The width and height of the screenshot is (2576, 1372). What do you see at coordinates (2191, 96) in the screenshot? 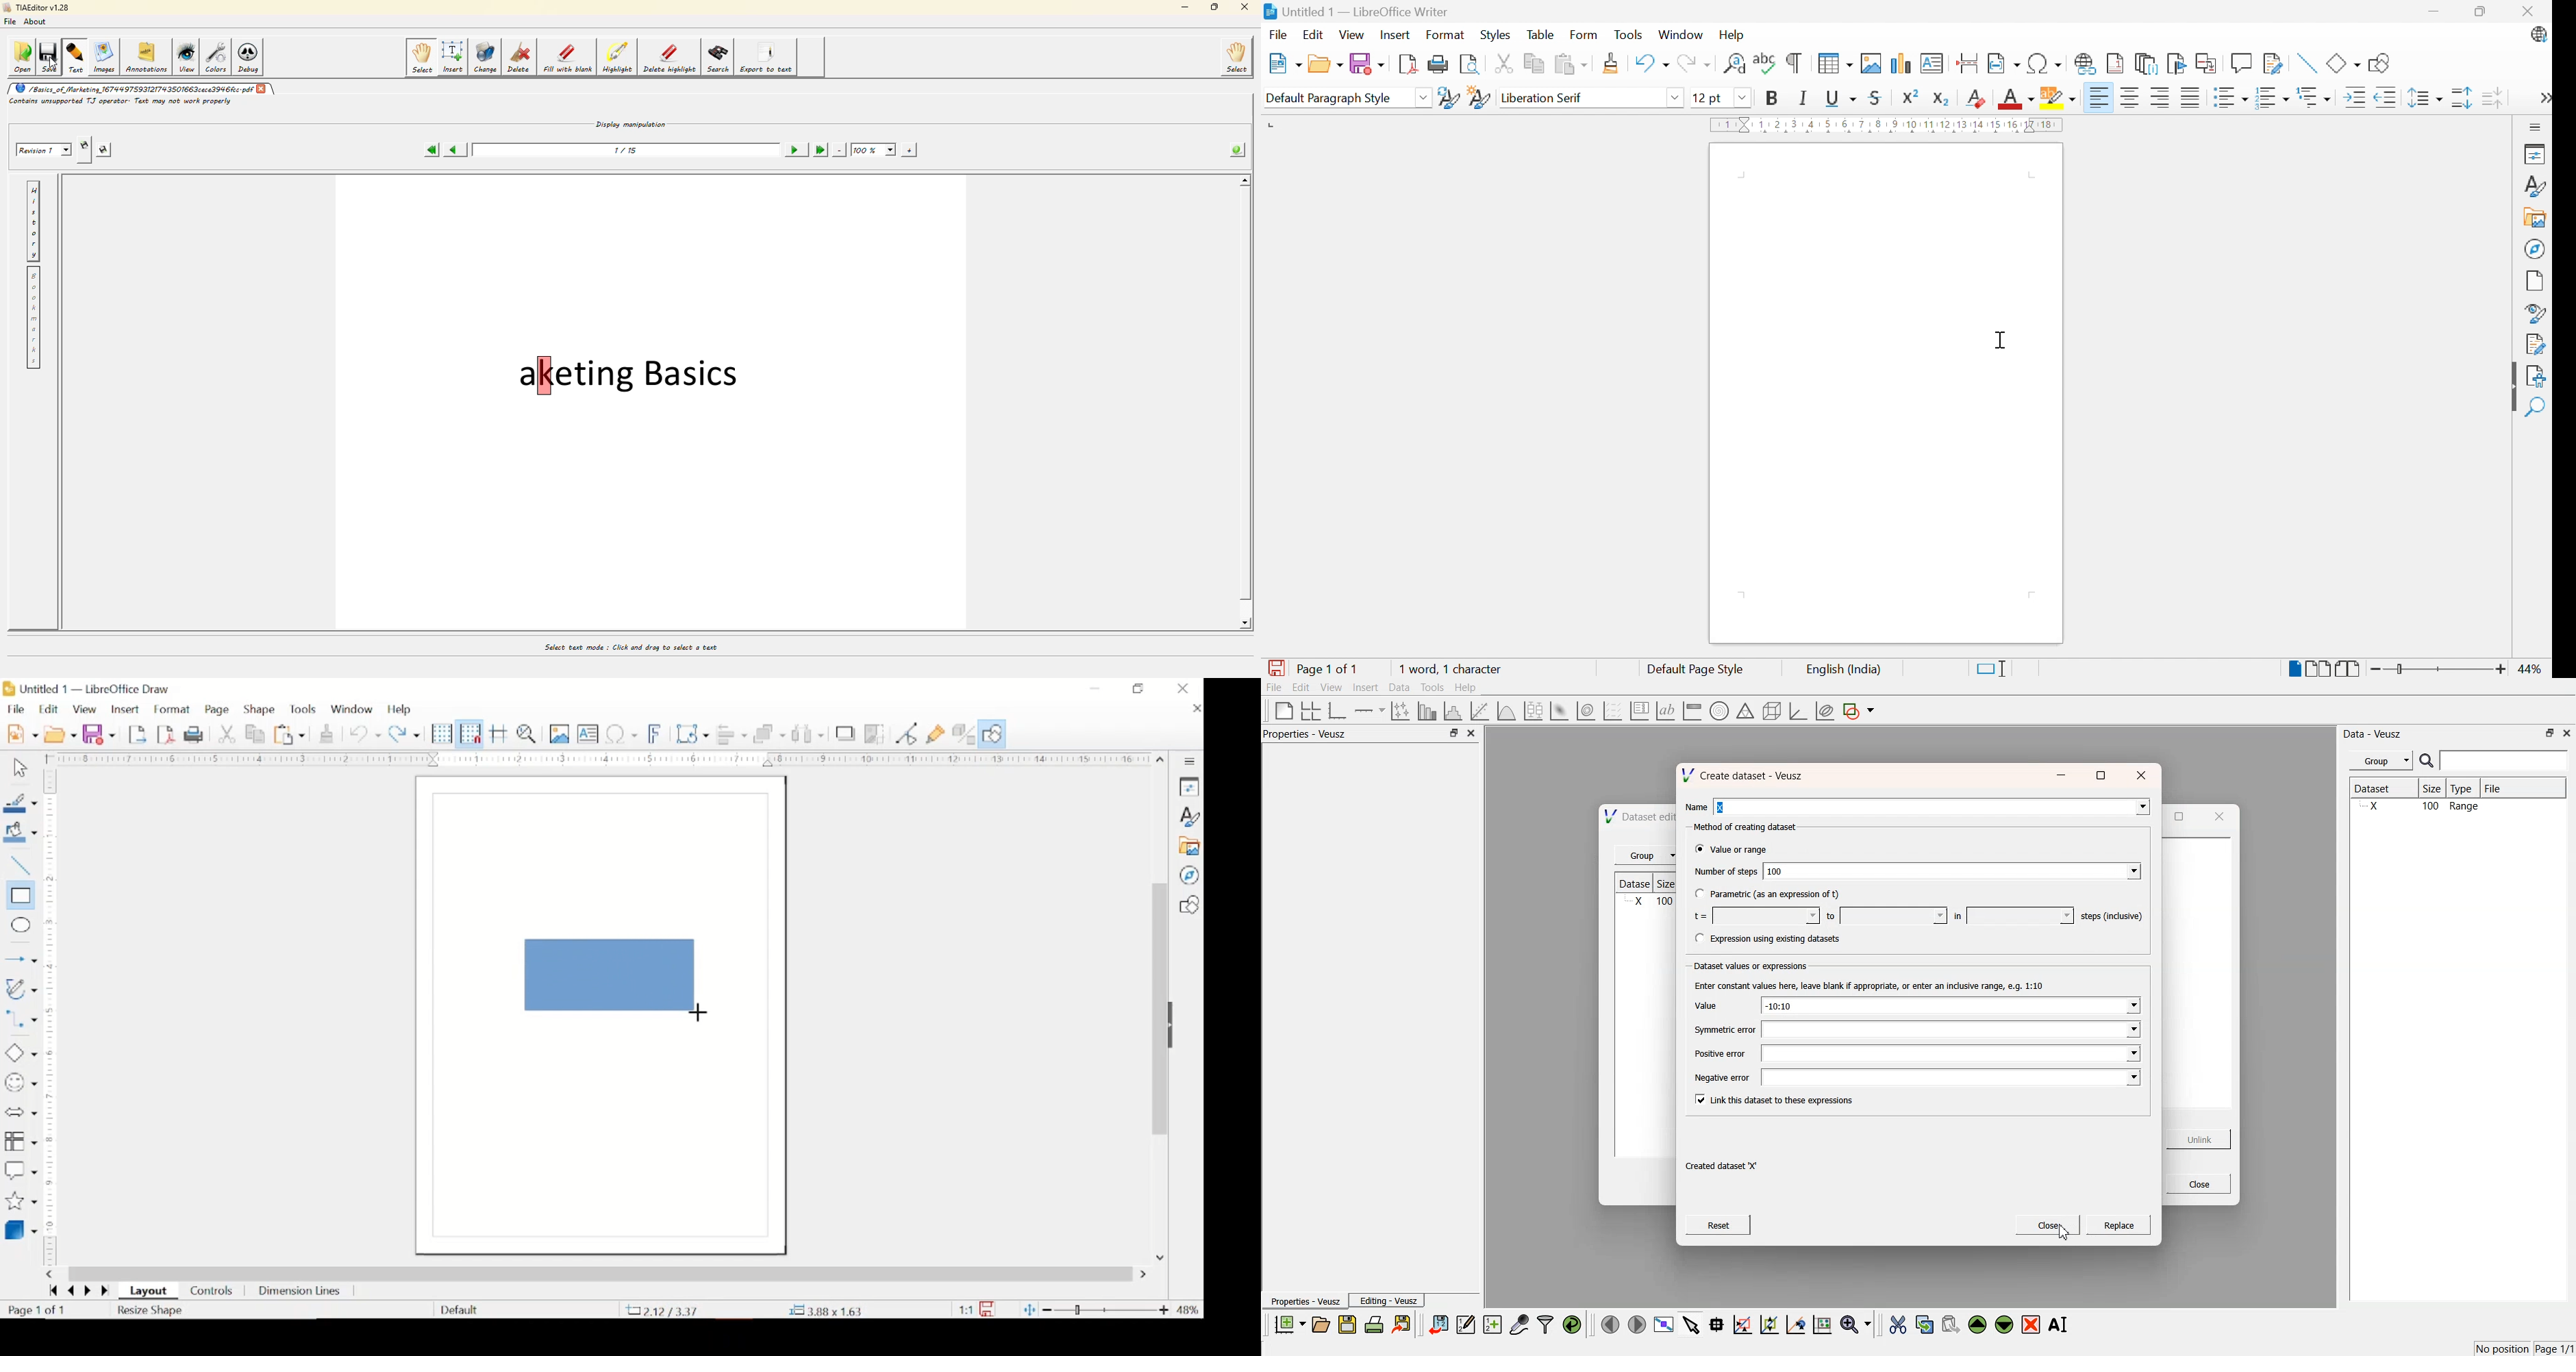
I see `Justified` at bounding box center [2191, 96].